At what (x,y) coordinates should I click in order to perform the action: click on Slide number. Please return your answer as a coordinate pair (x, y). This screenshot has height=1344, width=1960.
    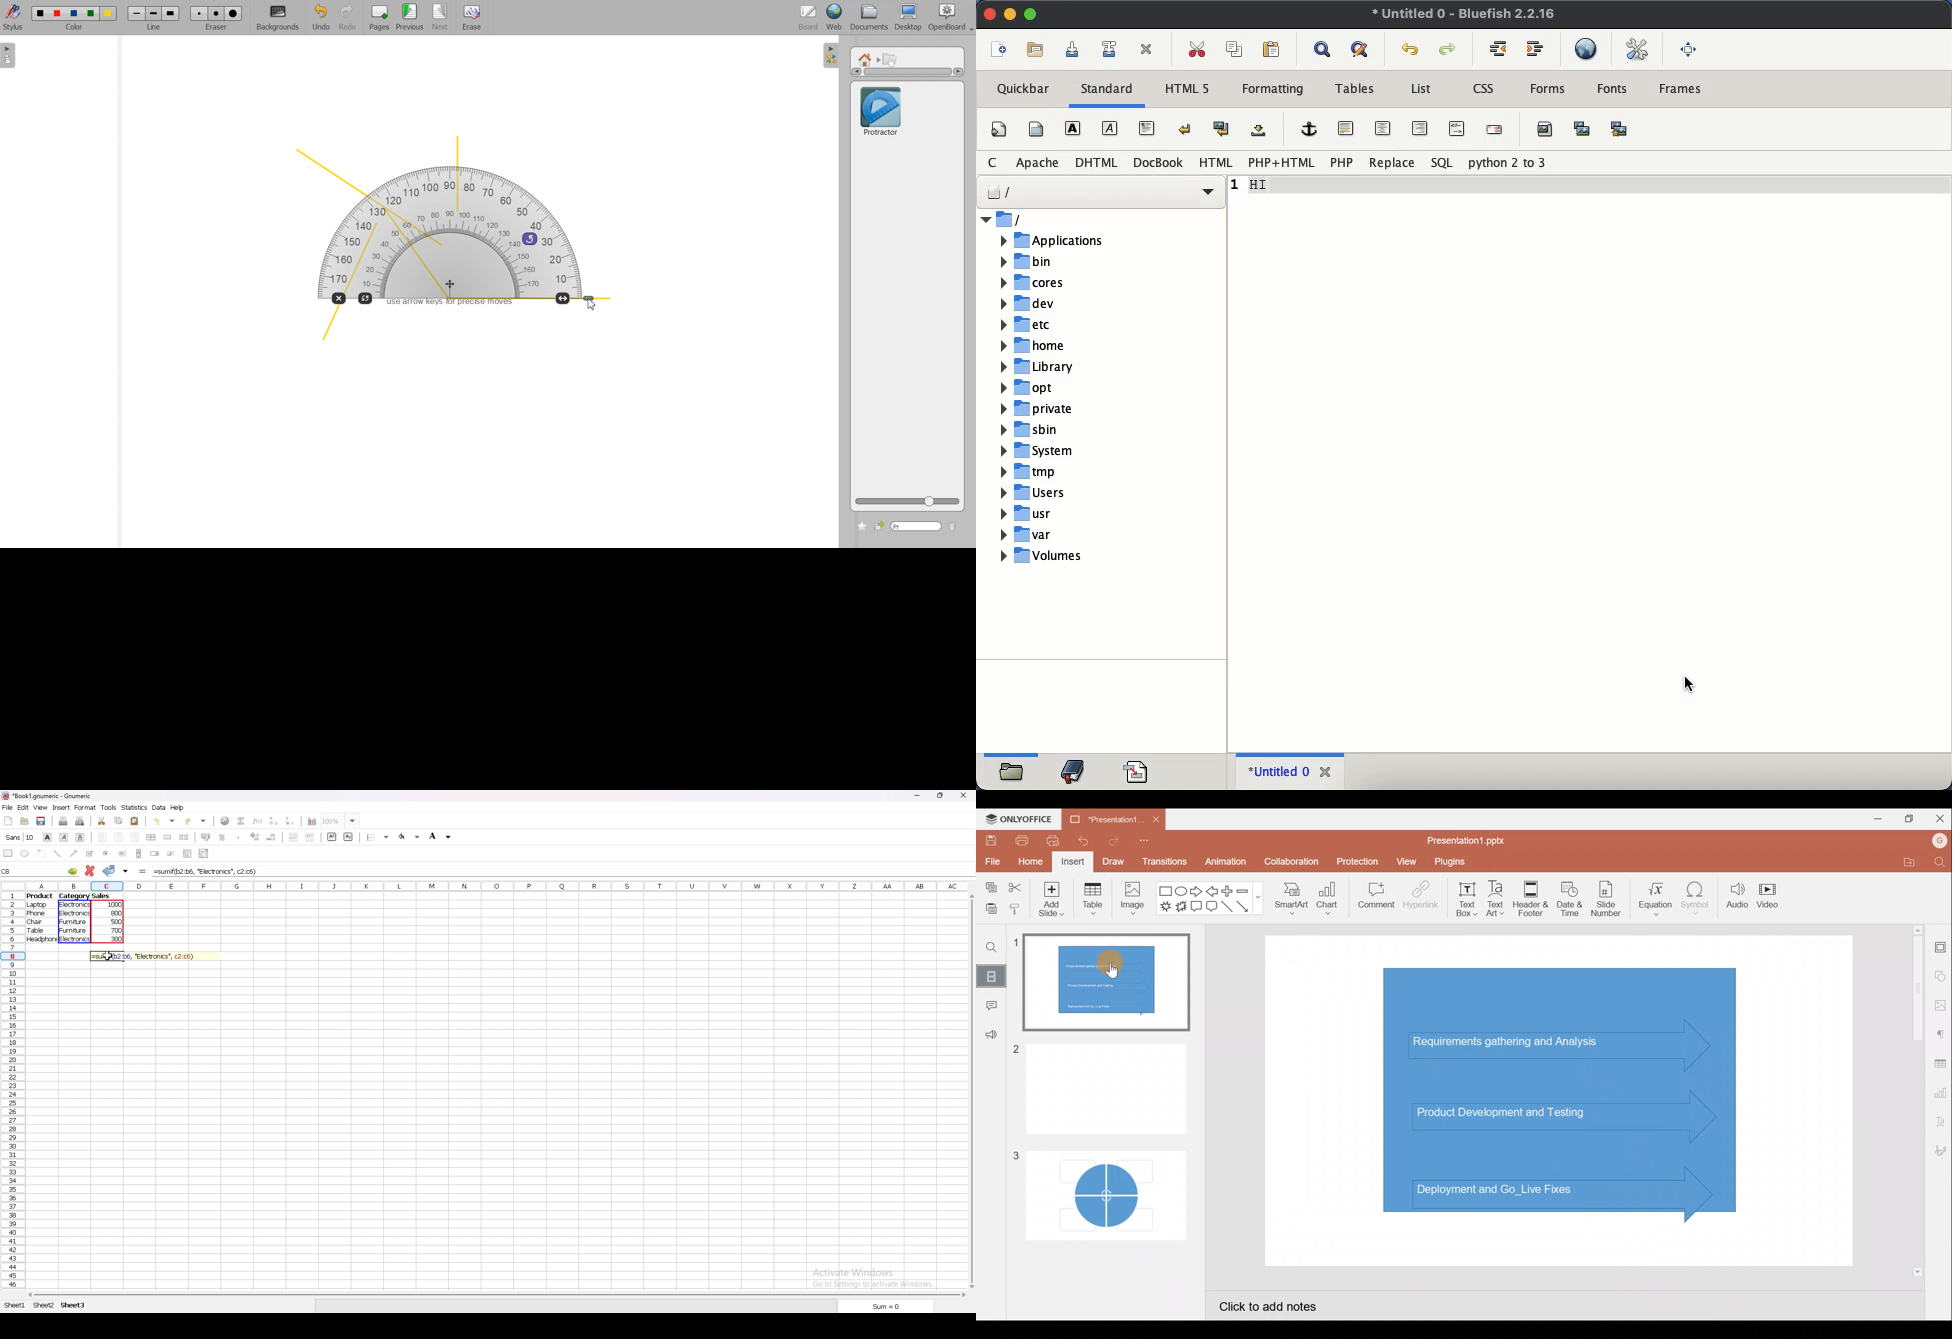
    Looking at the image, I should click on (1609, 899).